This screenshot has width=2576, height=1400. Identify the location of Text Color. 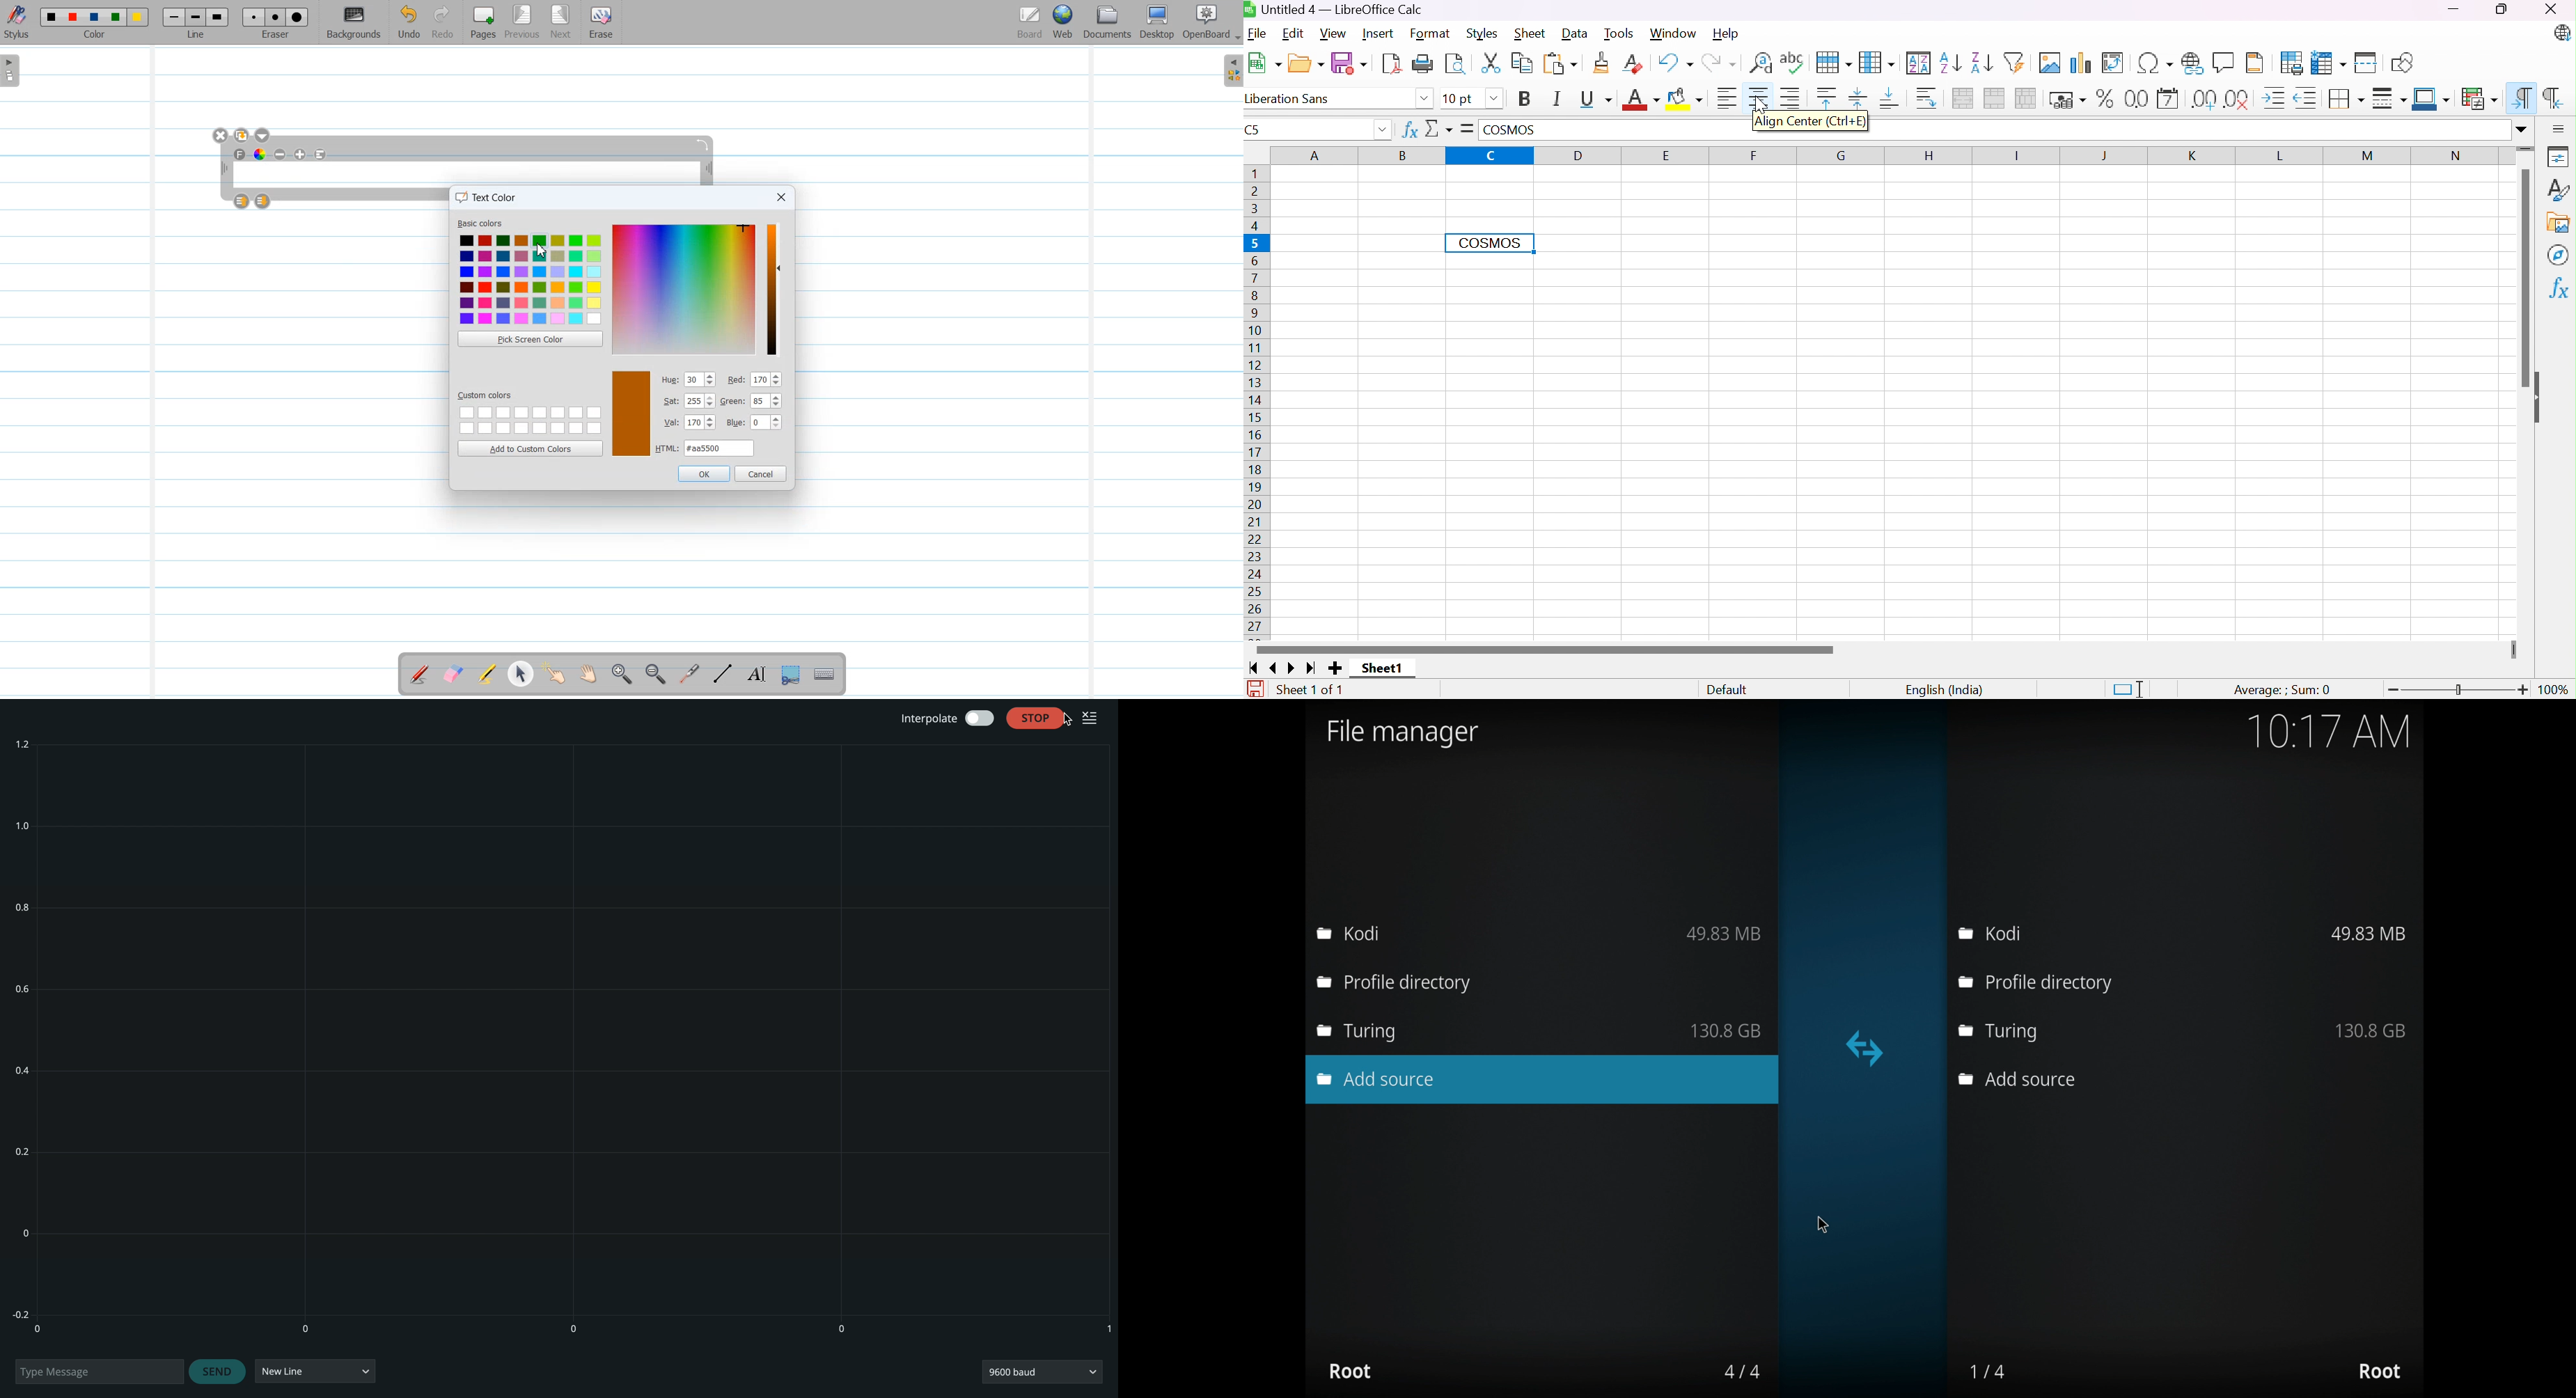
(260, 154).